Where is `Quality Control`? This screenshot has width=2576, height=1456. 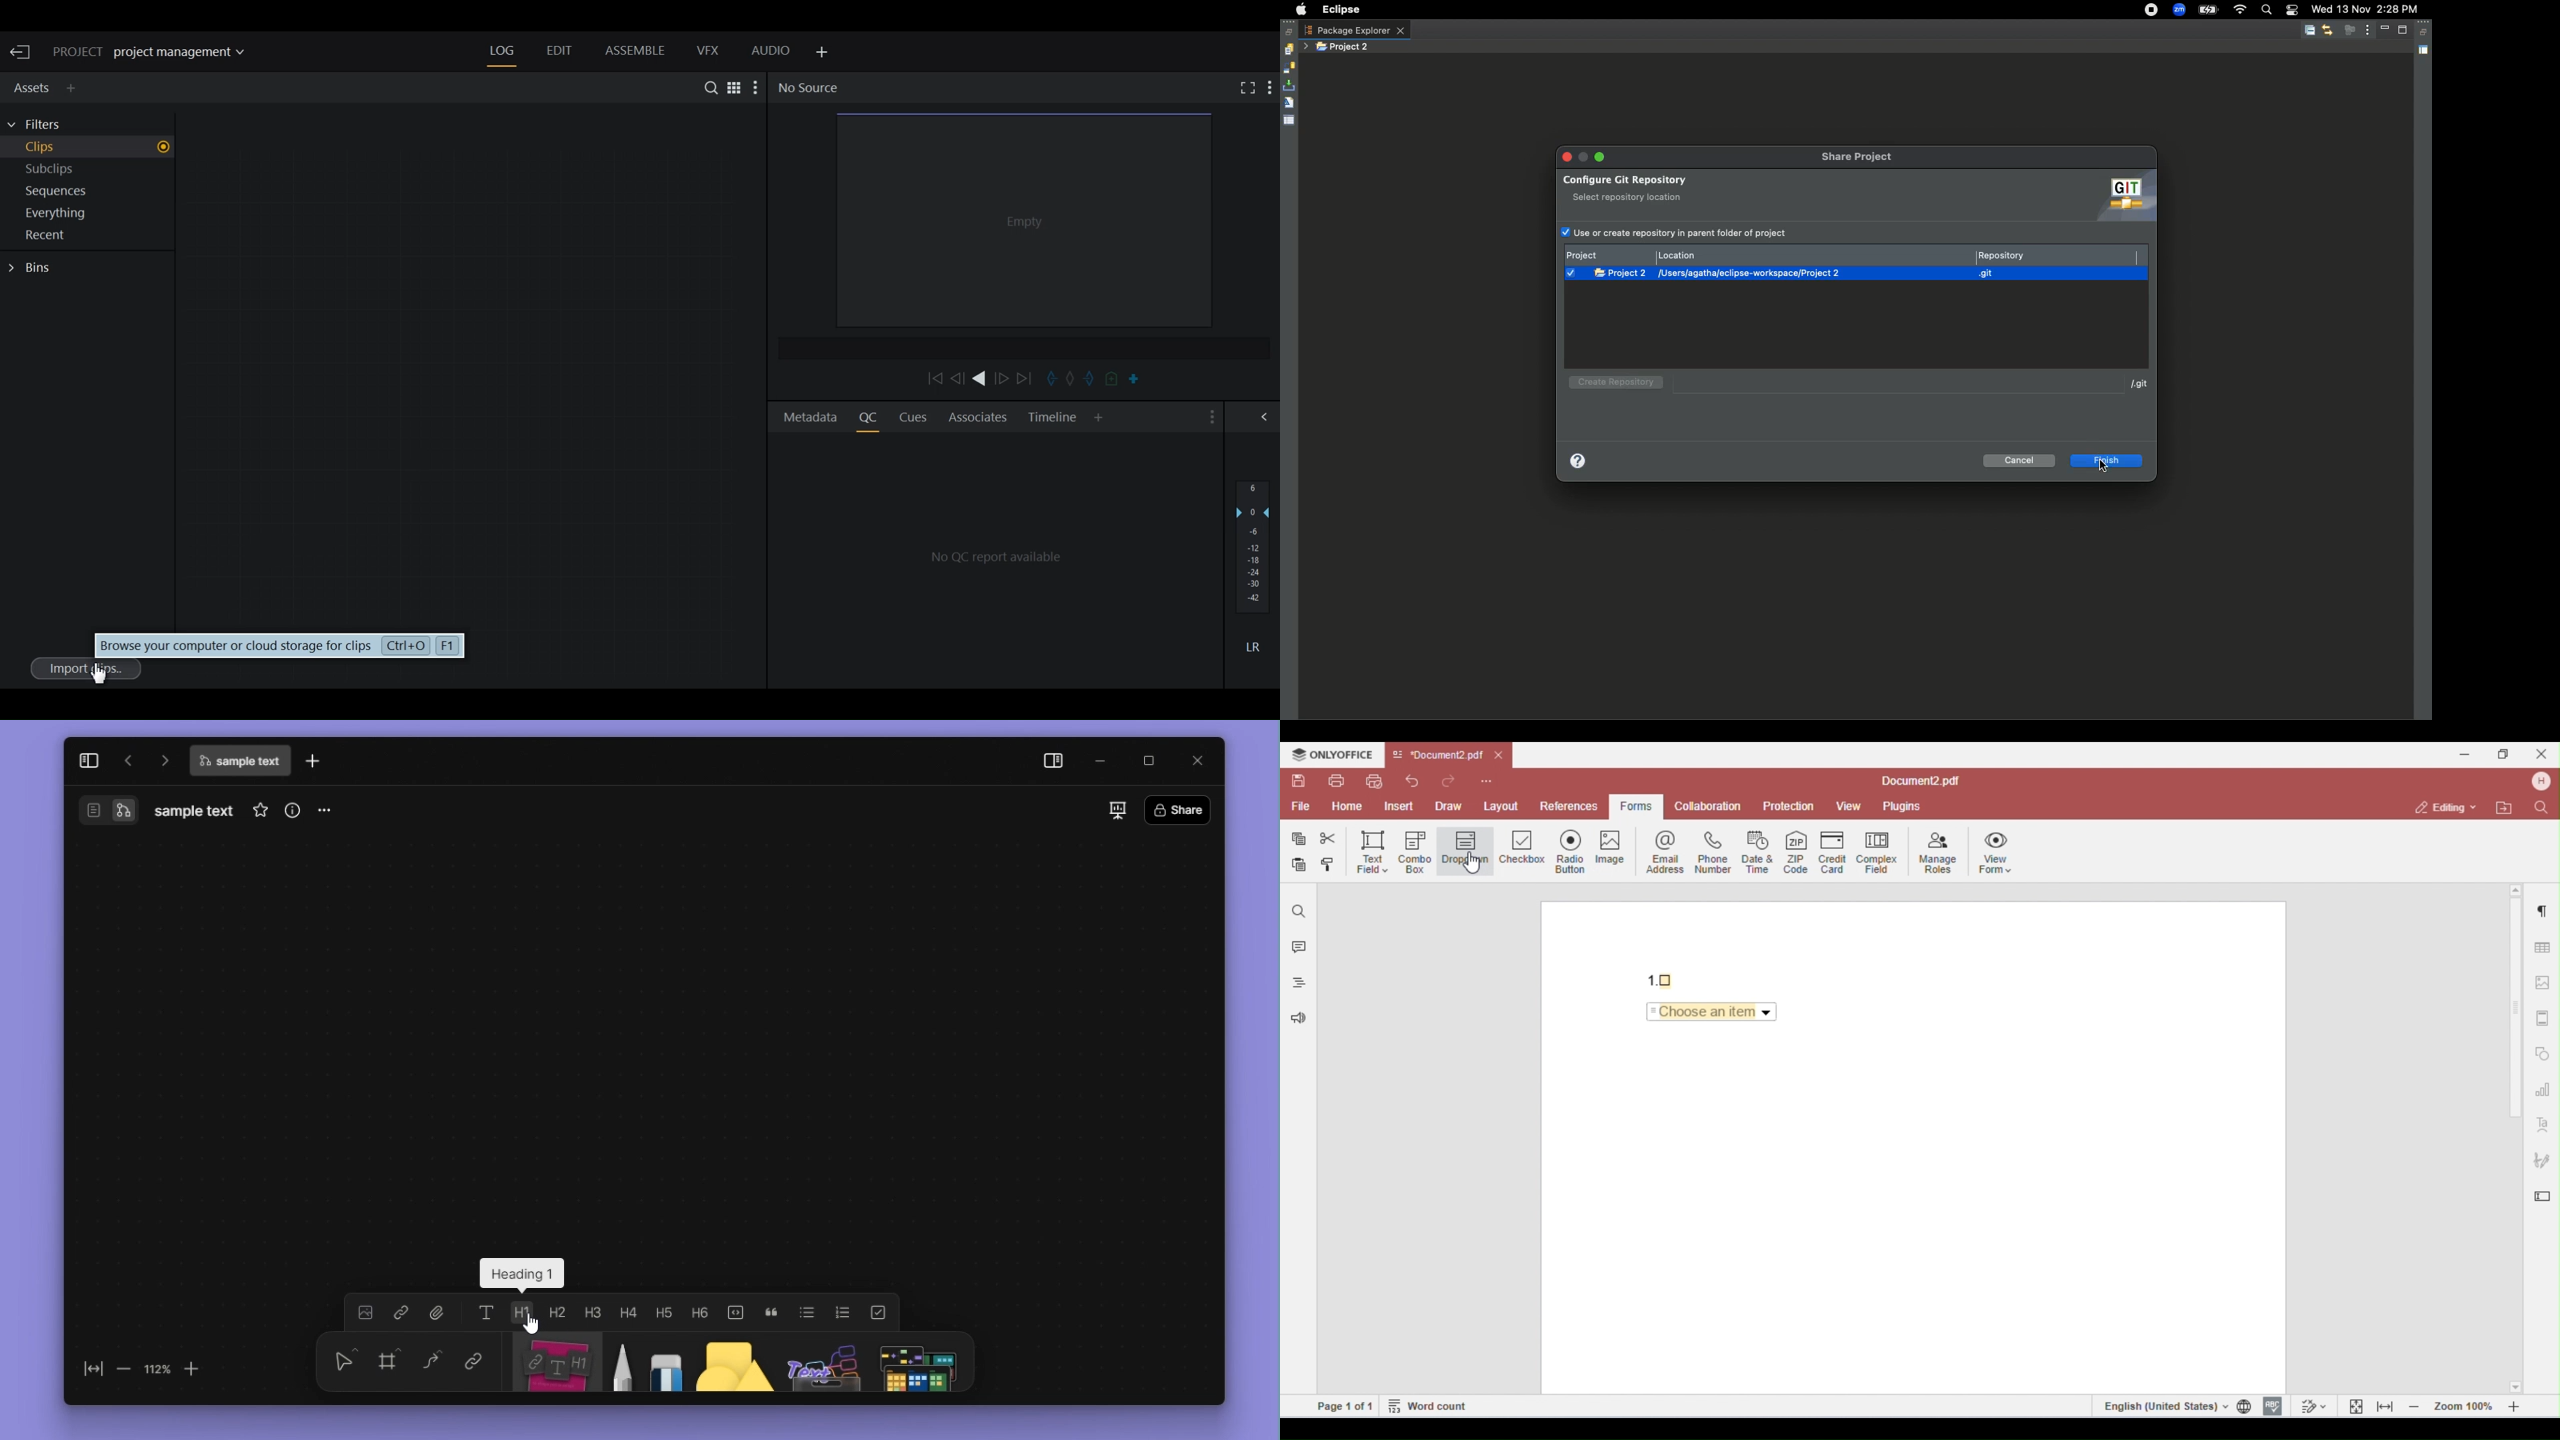
Quality Control is located at coordinates (871, 417).